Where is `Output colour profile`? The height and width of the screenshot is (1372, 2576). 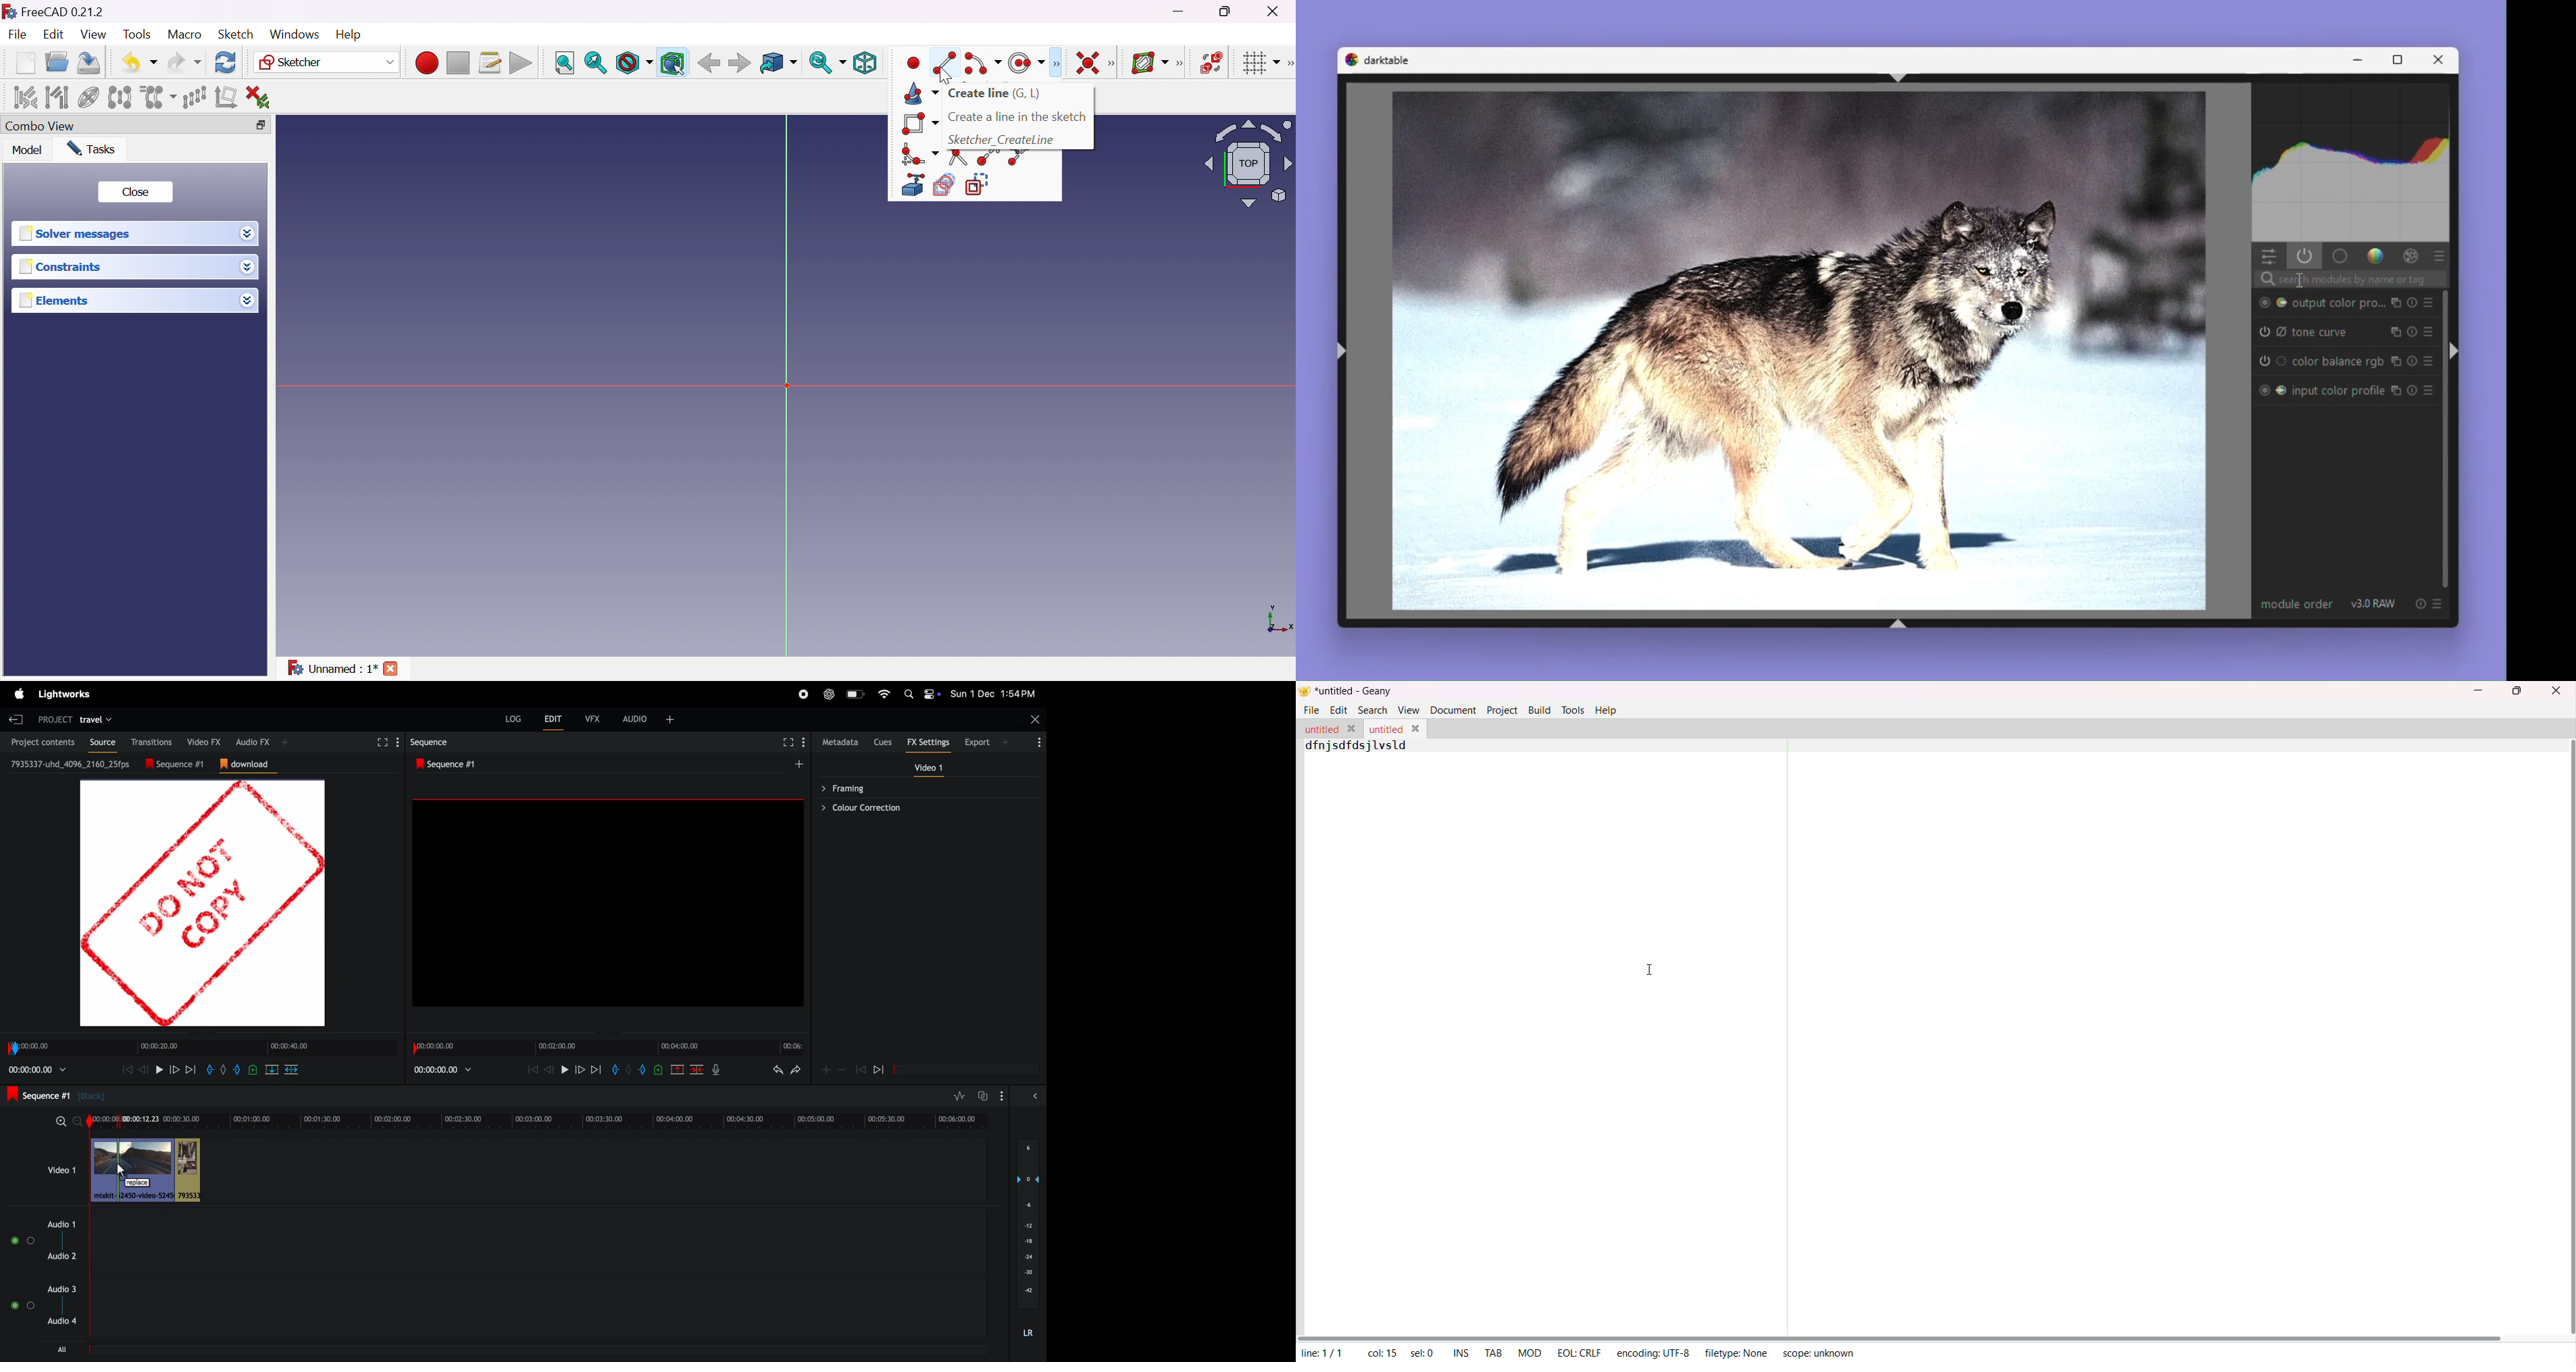
Output colour profile is located at coordinates (2320, 301).